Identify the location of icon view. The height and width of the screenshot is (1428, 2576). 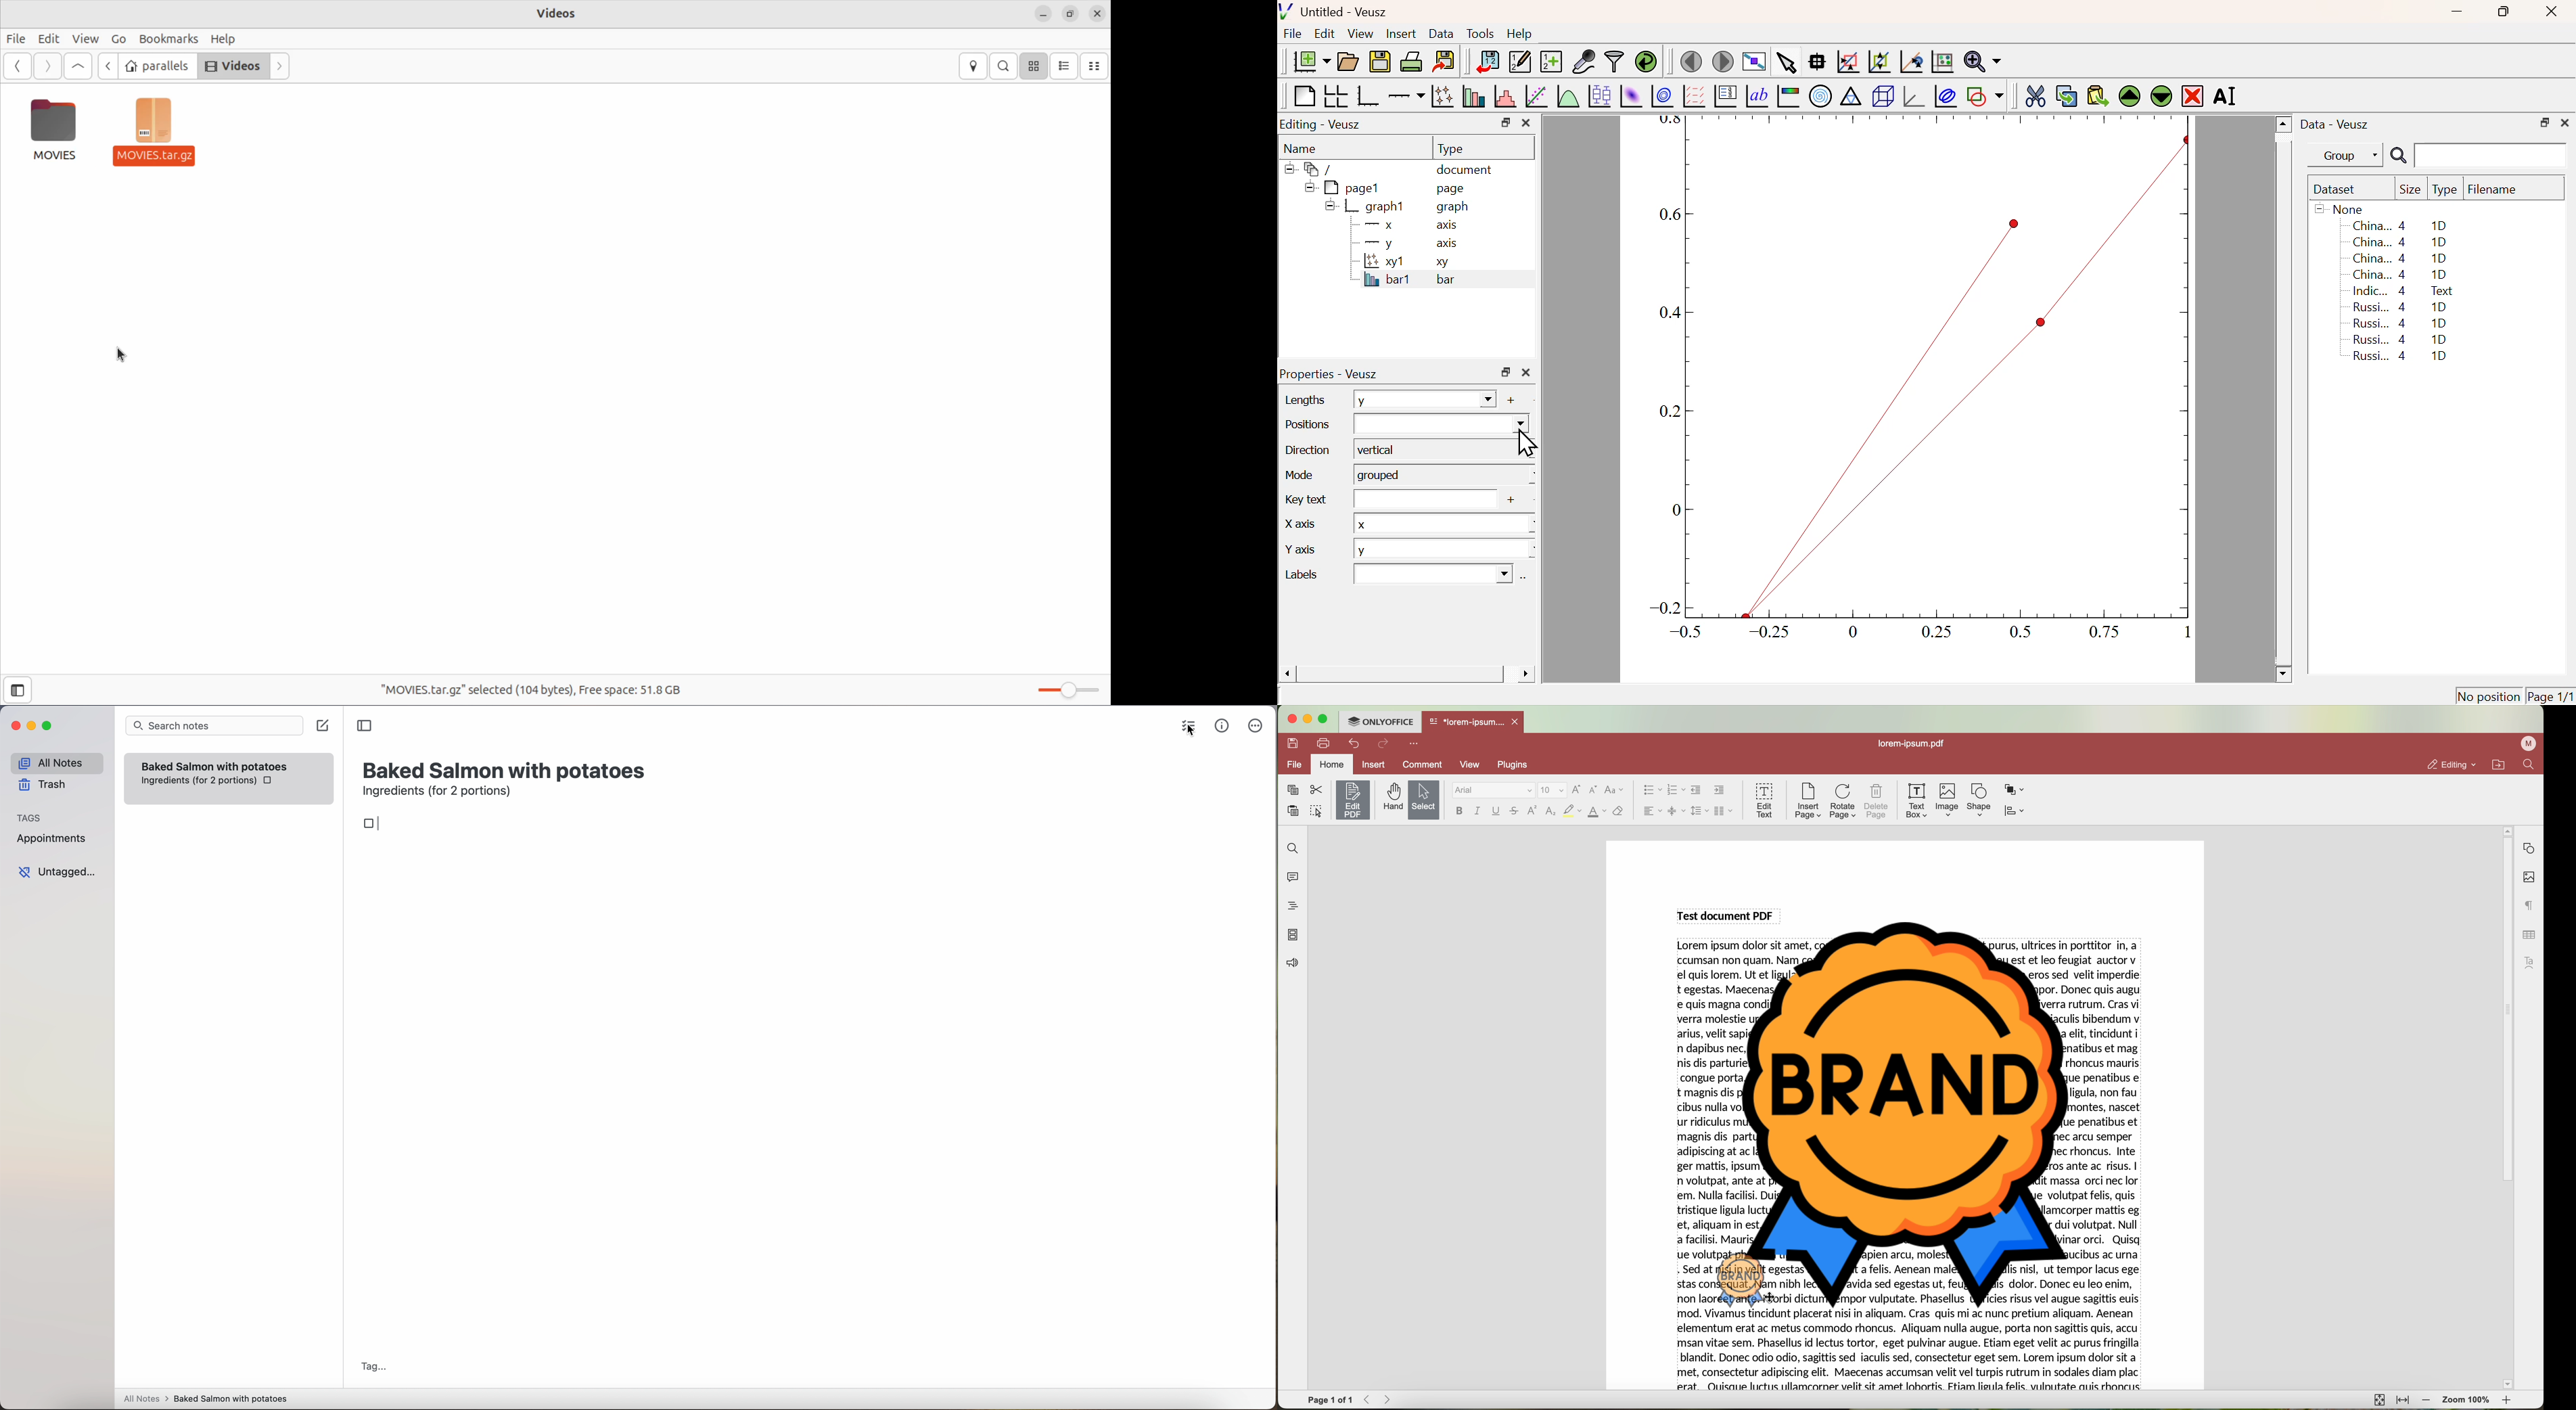
(1035, 66).